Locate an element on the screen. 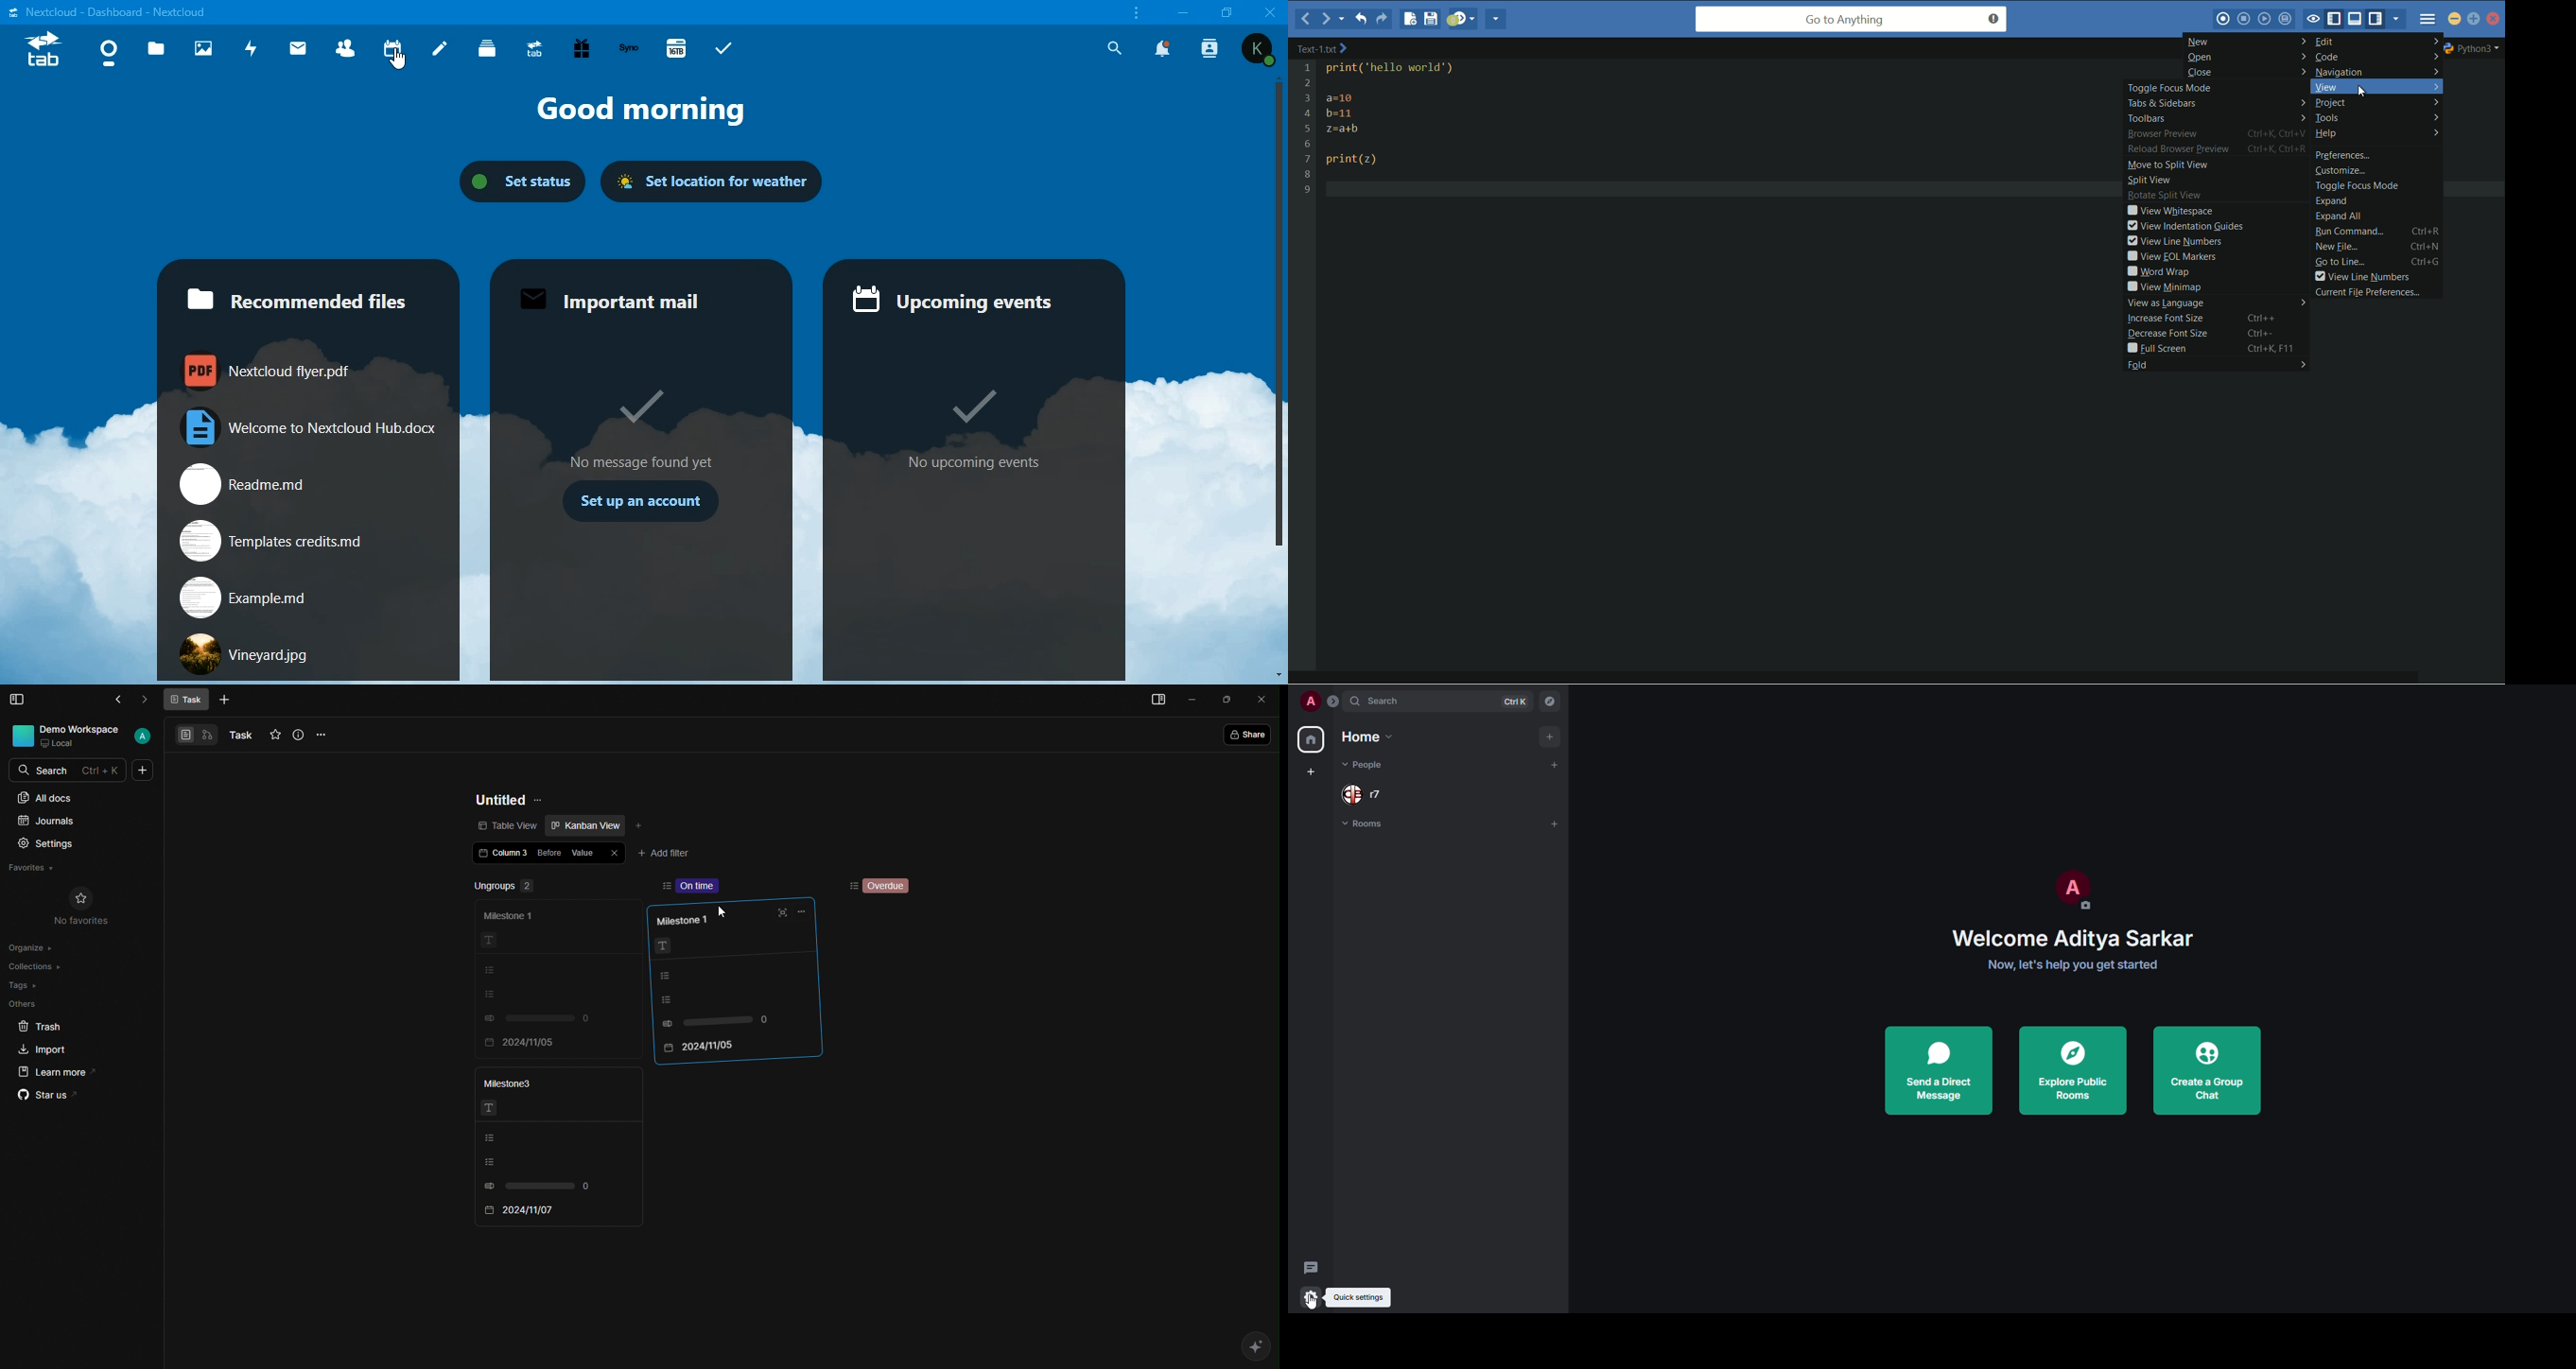 Image resolution: width=2576 pixels, height=1372 pixels. nextcloud flyer.pdf is located at coordinates (272, 373).